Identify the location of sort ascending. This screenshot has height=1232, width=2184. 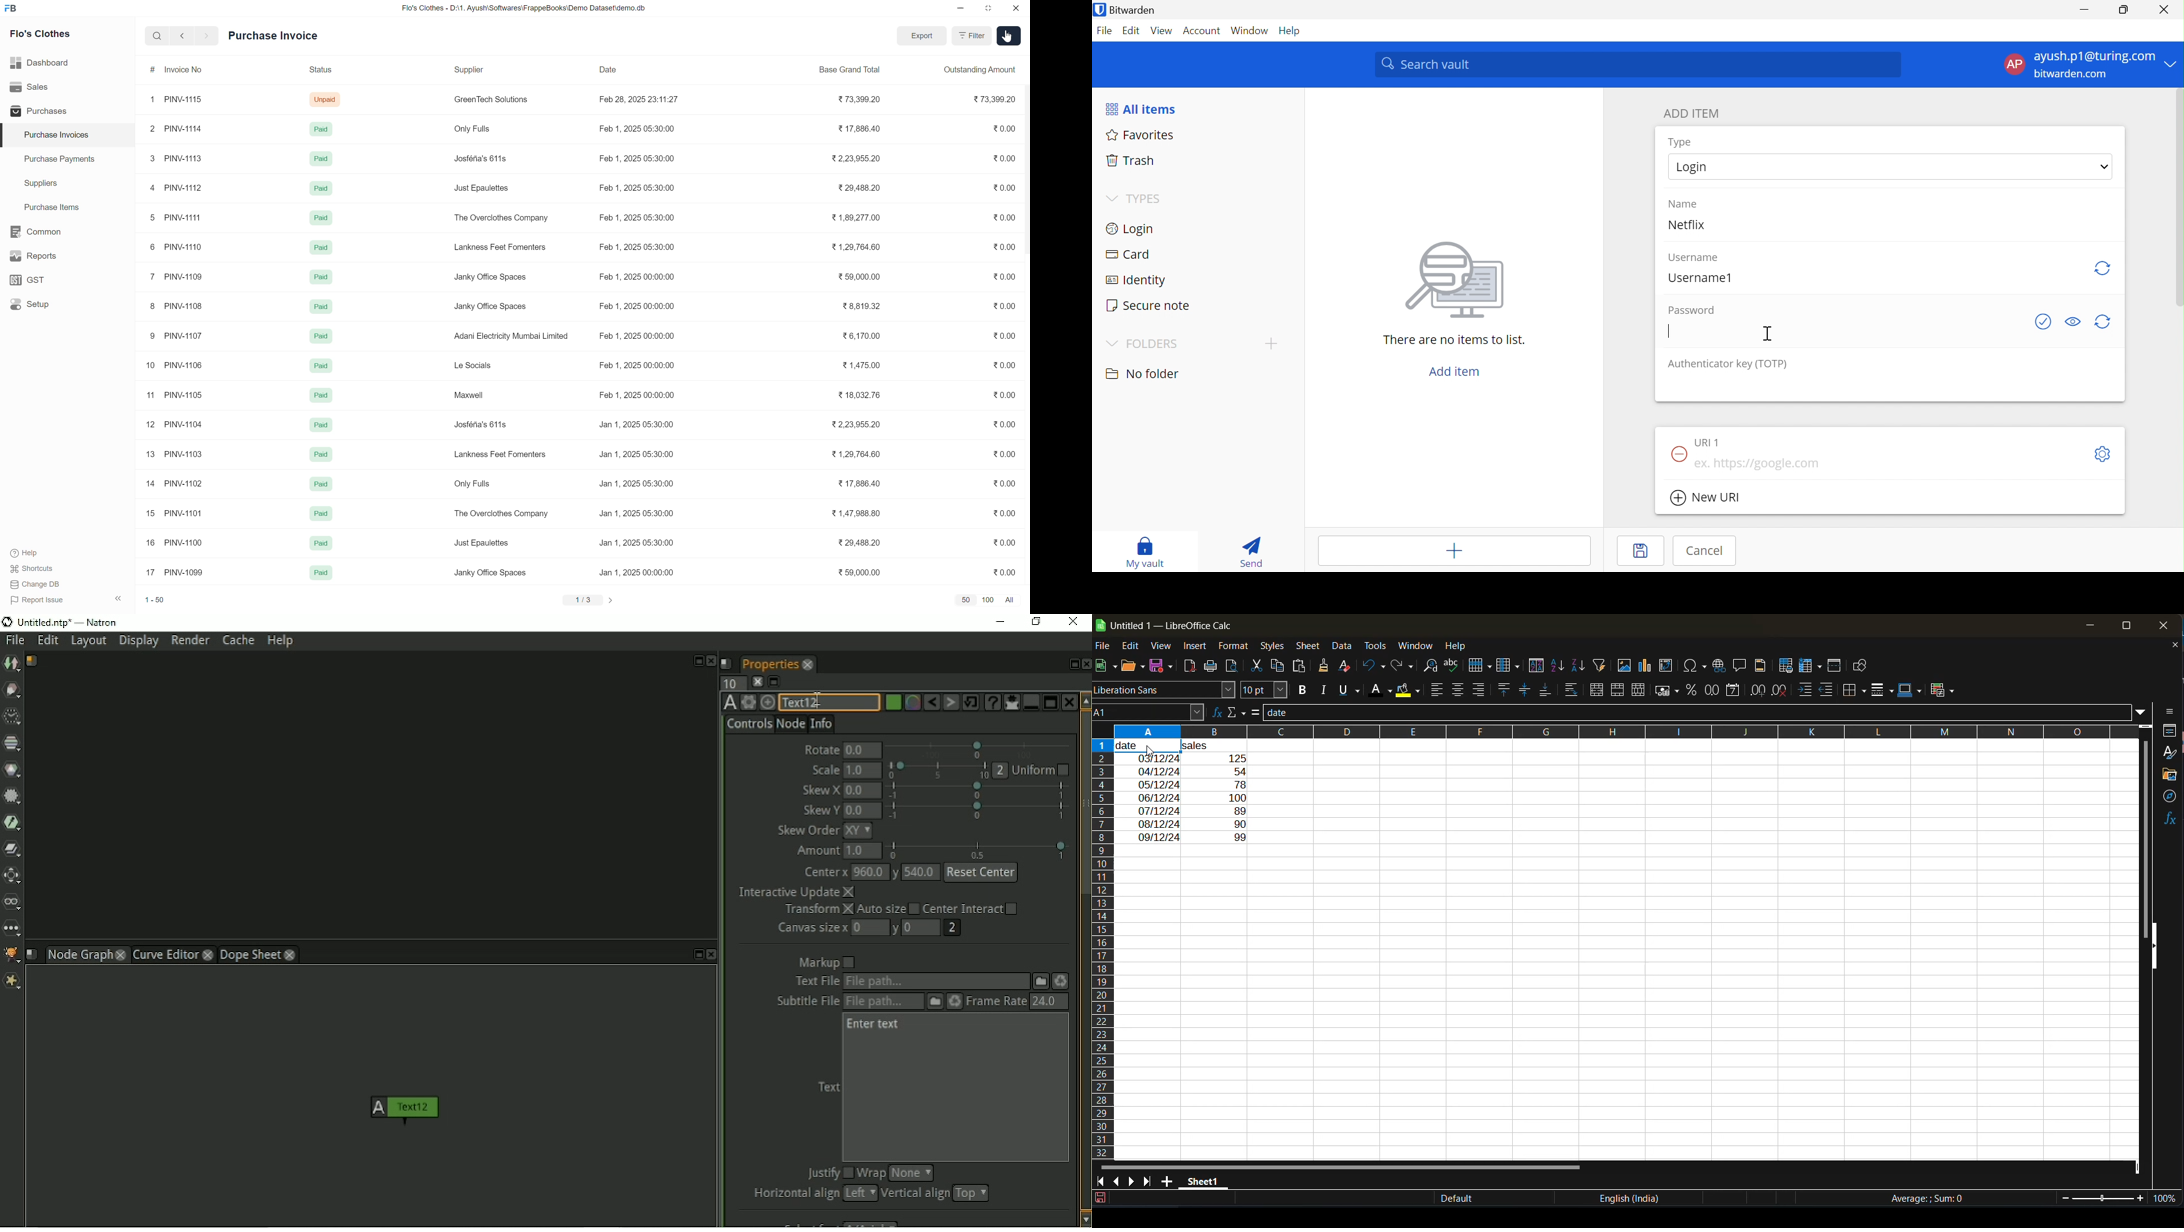
(1559, 666).